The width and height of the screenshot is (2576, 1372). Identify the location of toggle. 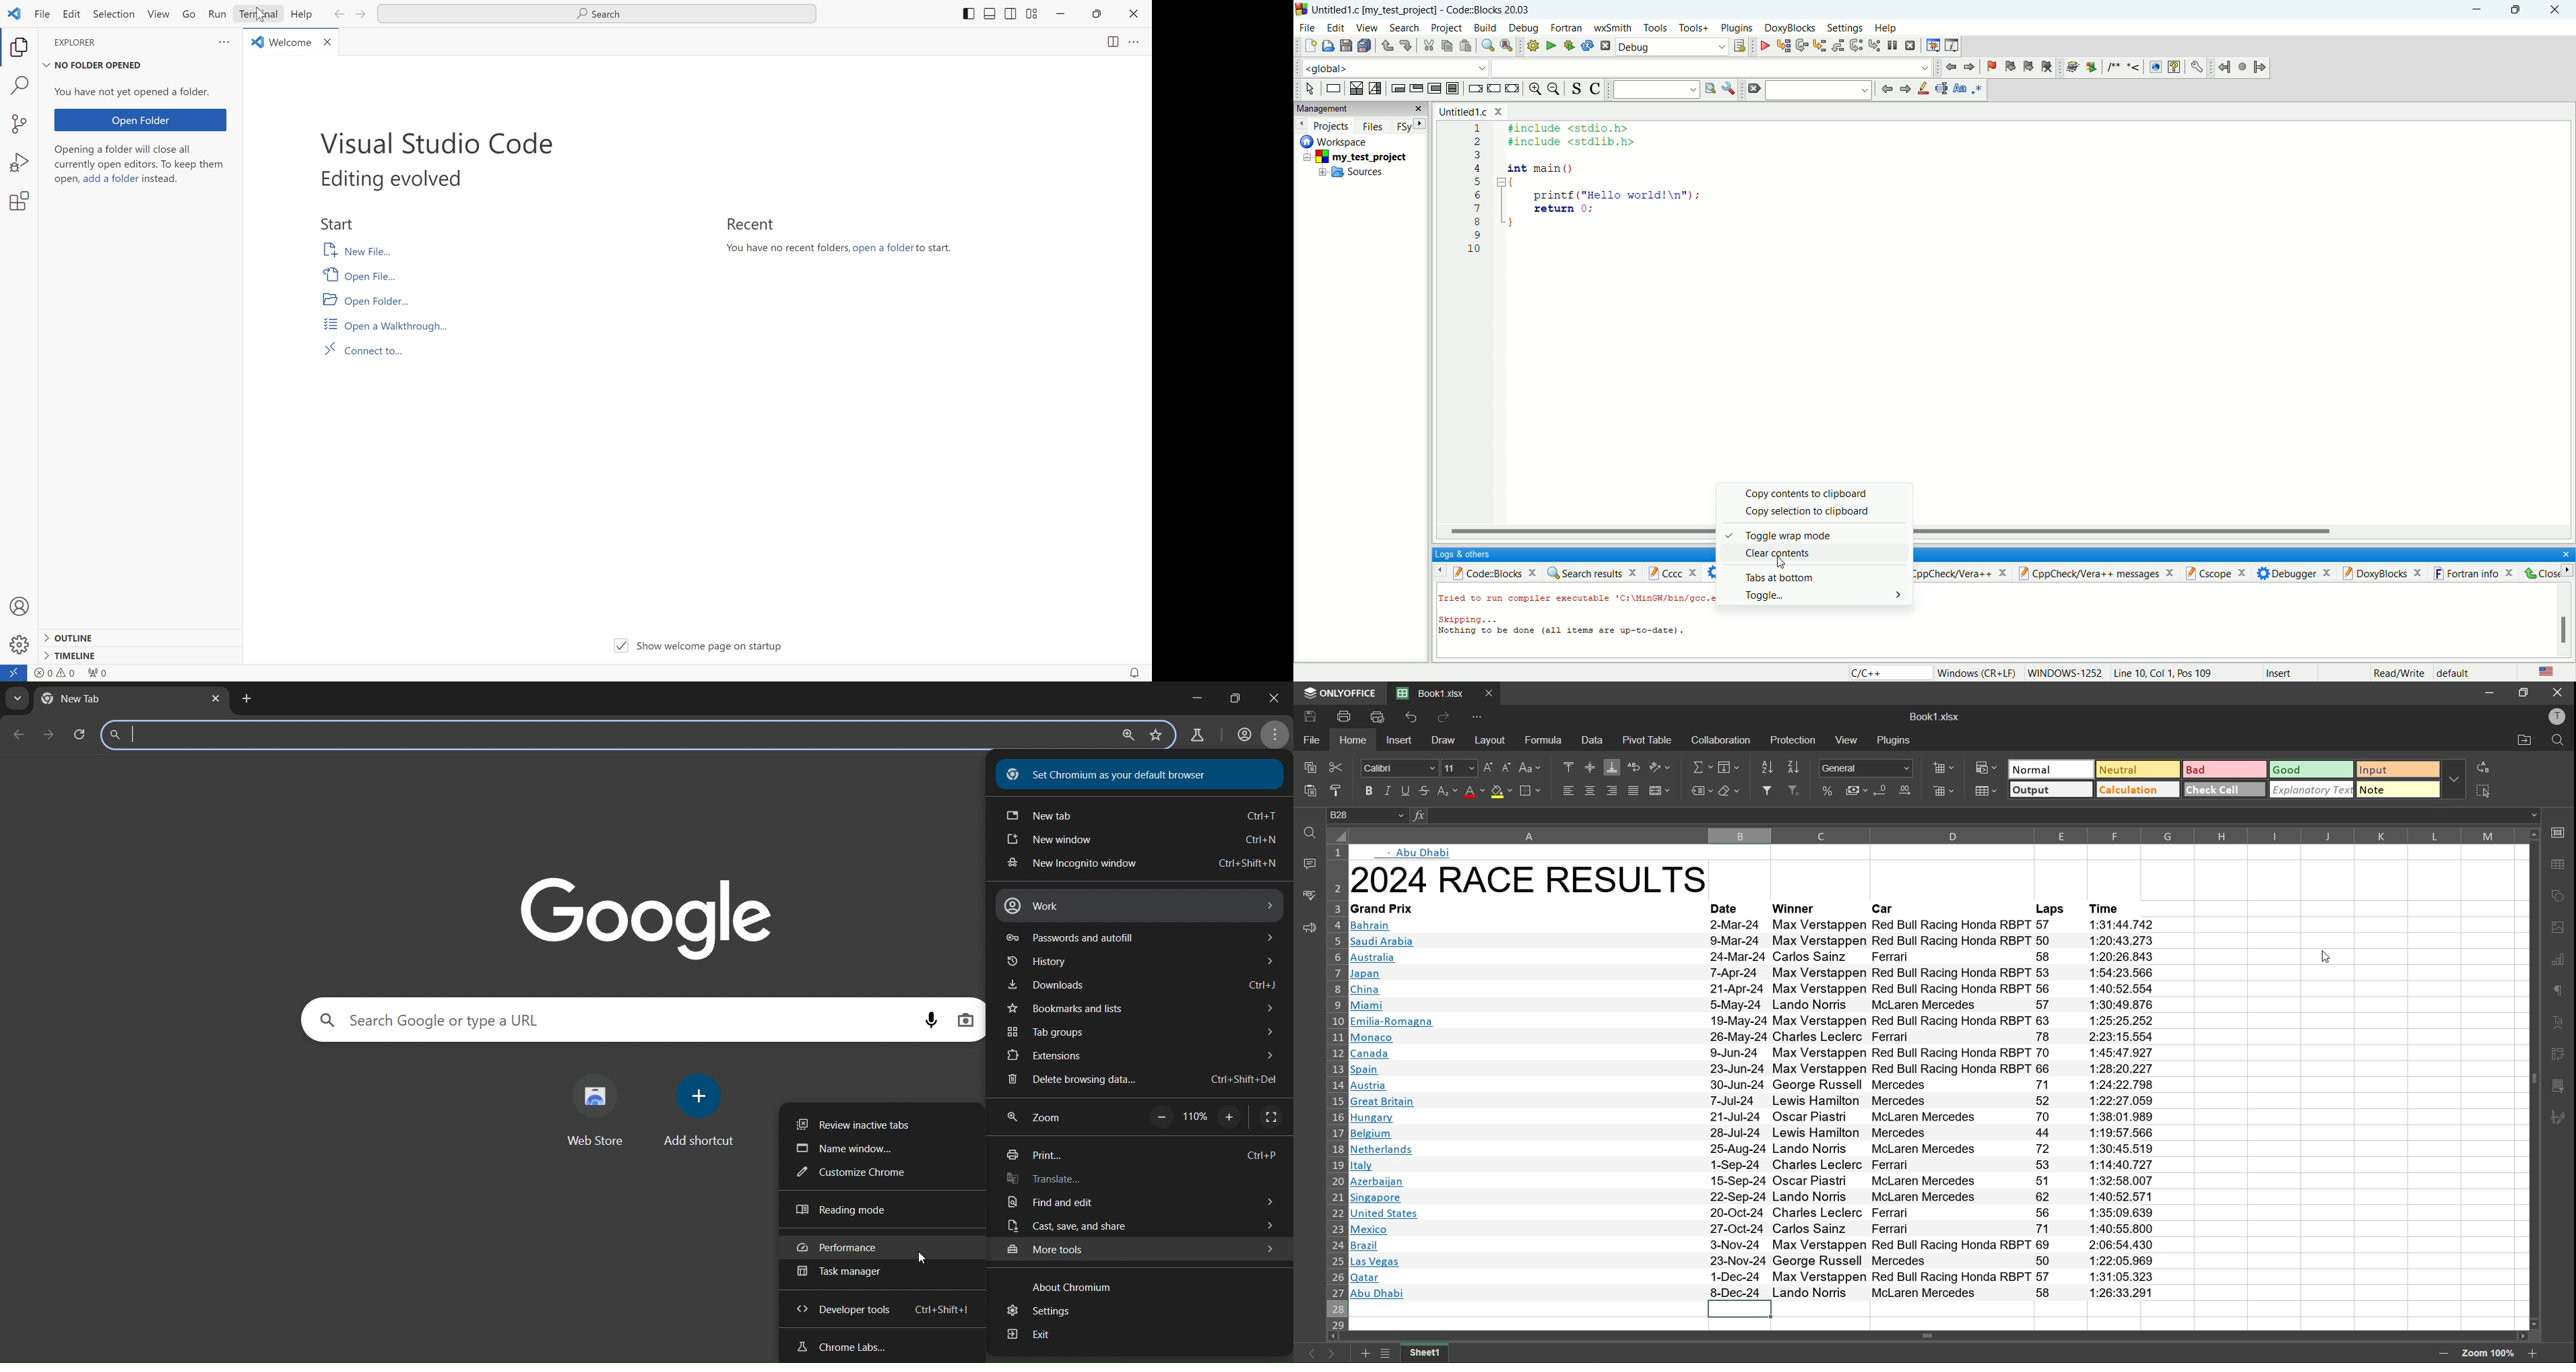
(1822, 595).